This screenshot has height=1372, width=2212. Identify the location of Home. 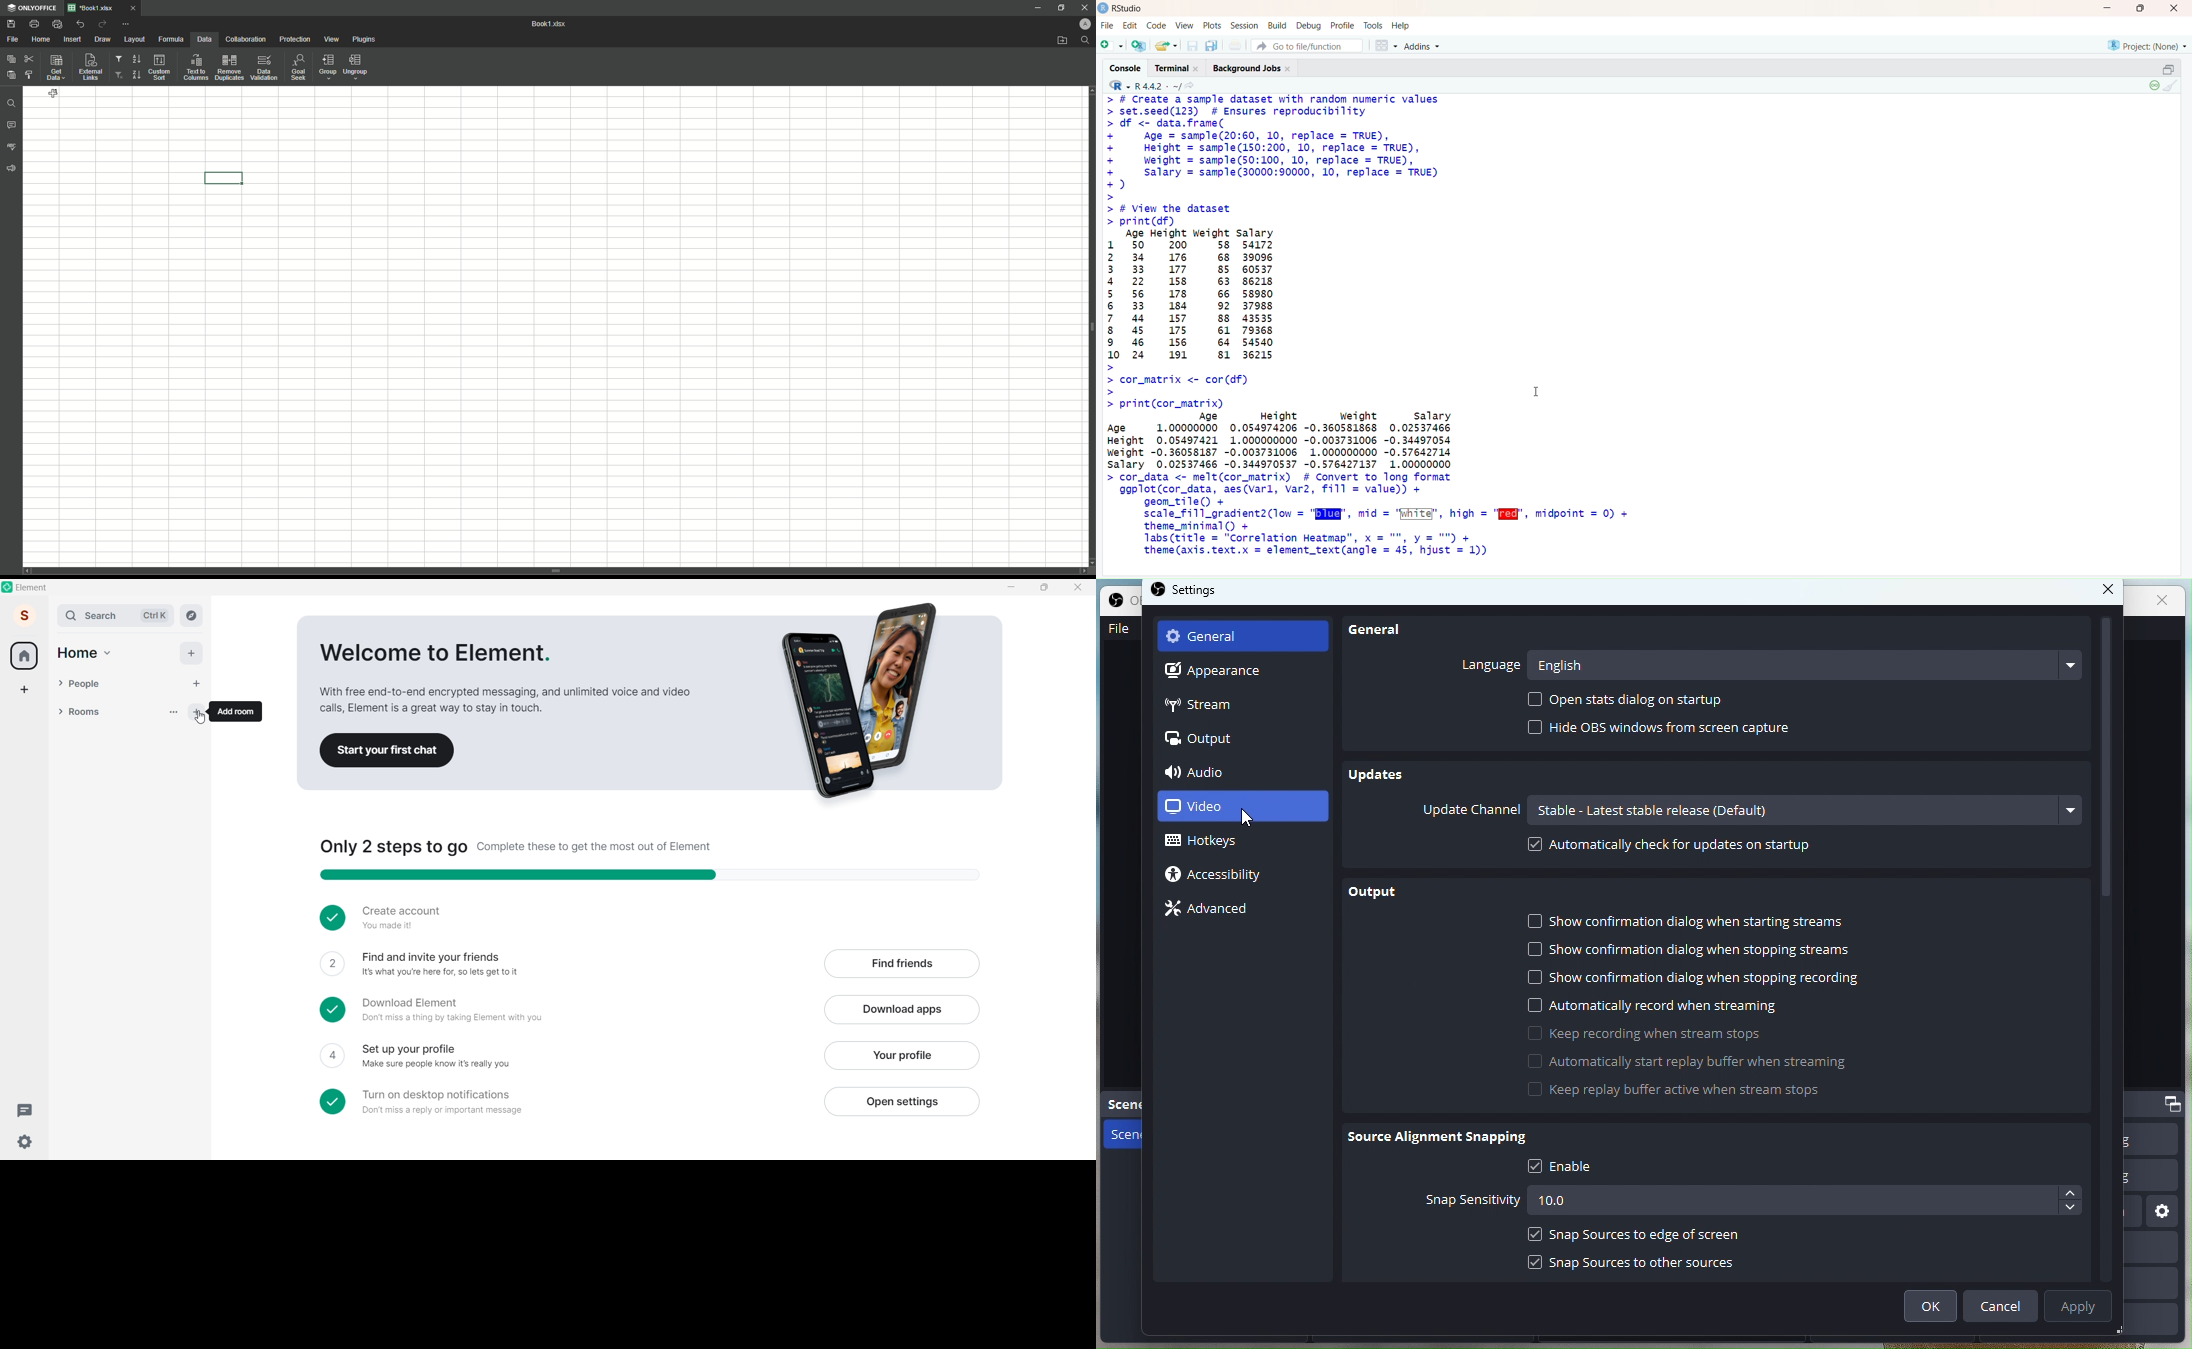
(77, 653).